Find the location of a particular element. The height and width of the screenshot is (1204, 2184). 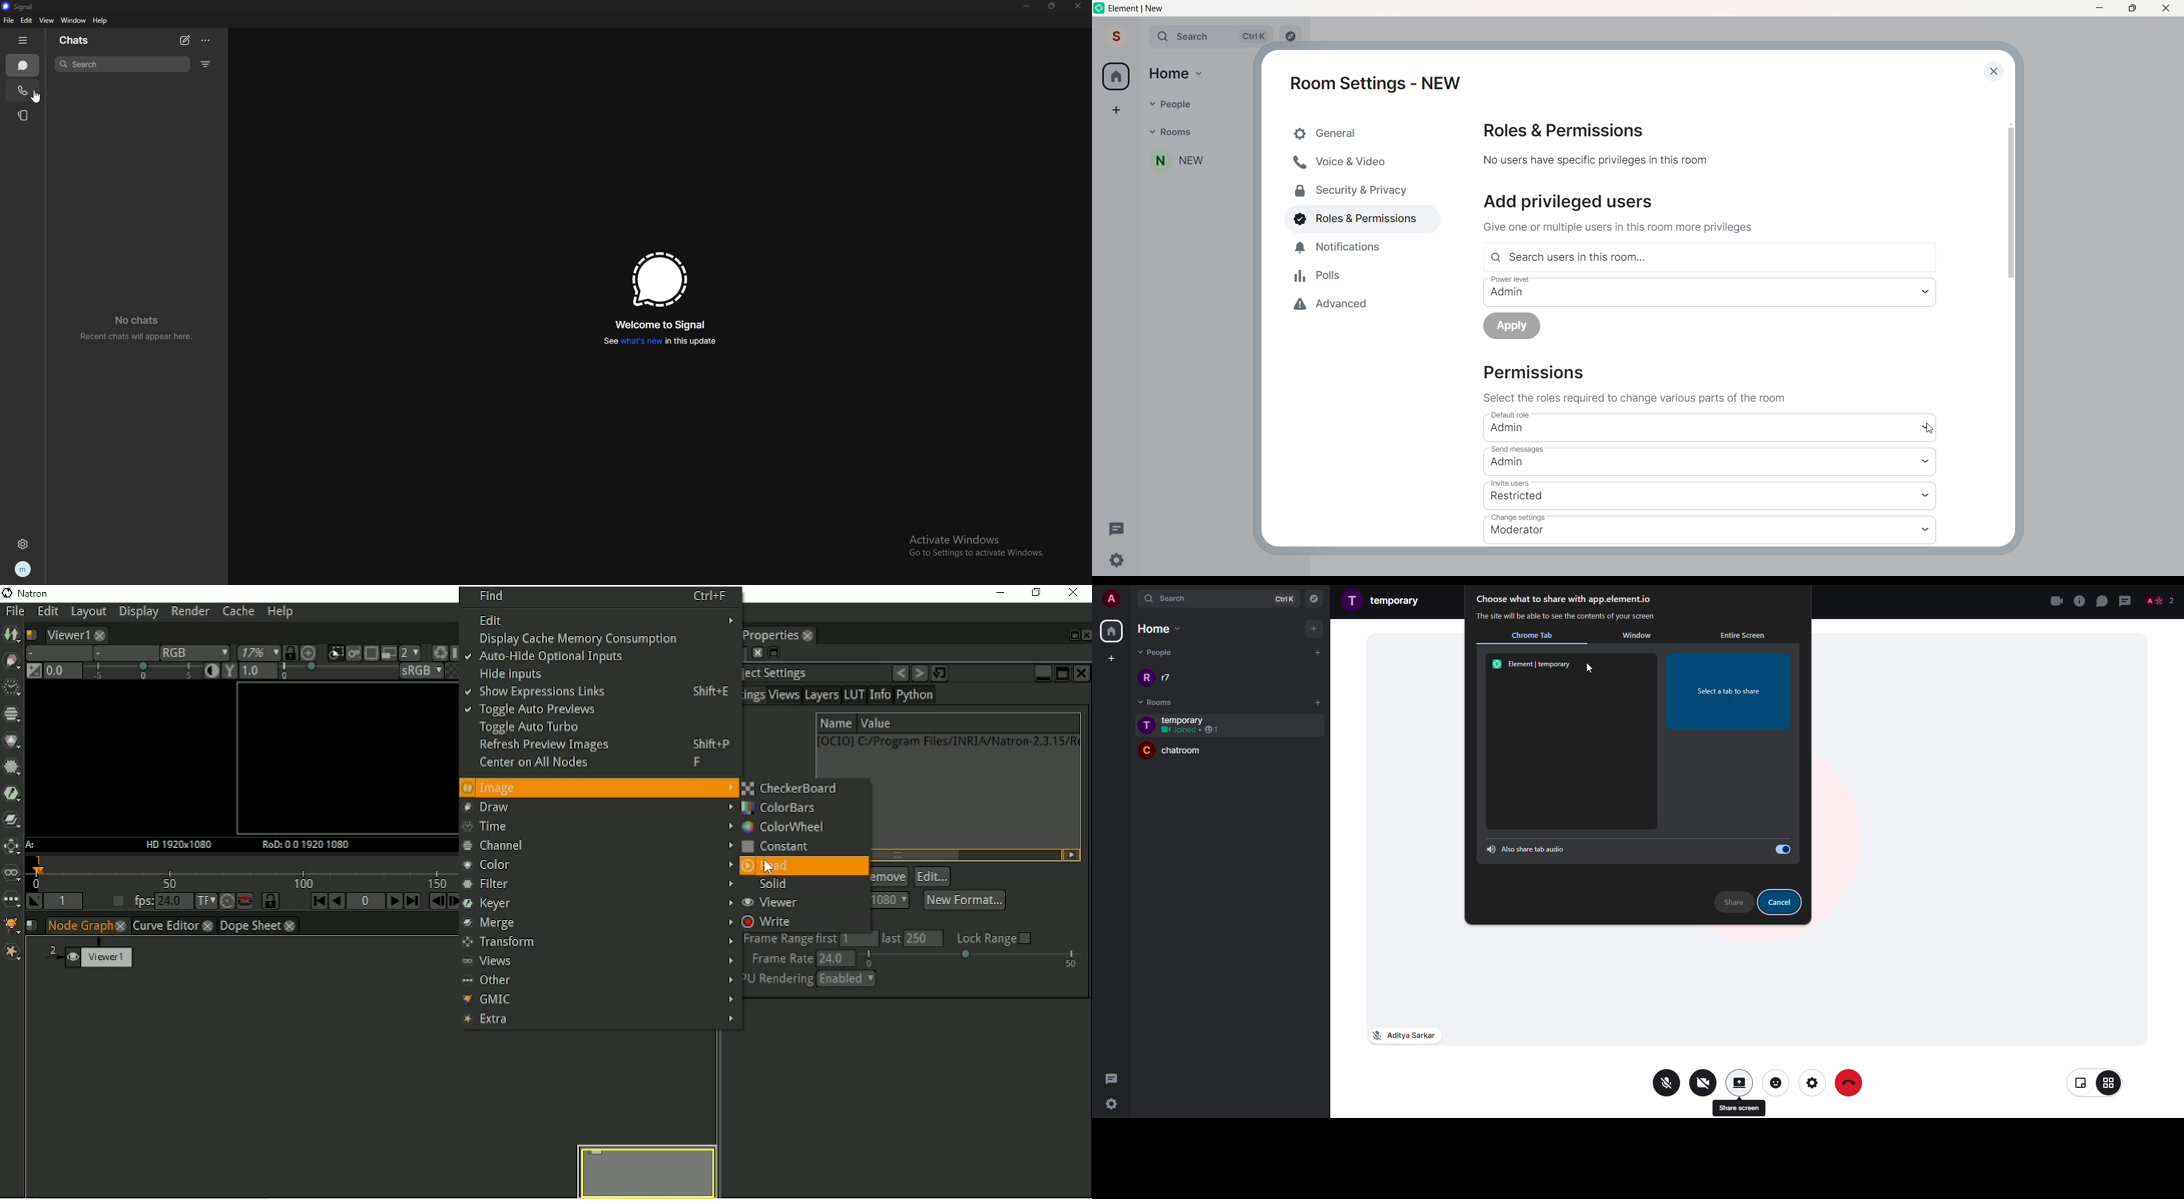

text is located at coordinates (1620, 229).